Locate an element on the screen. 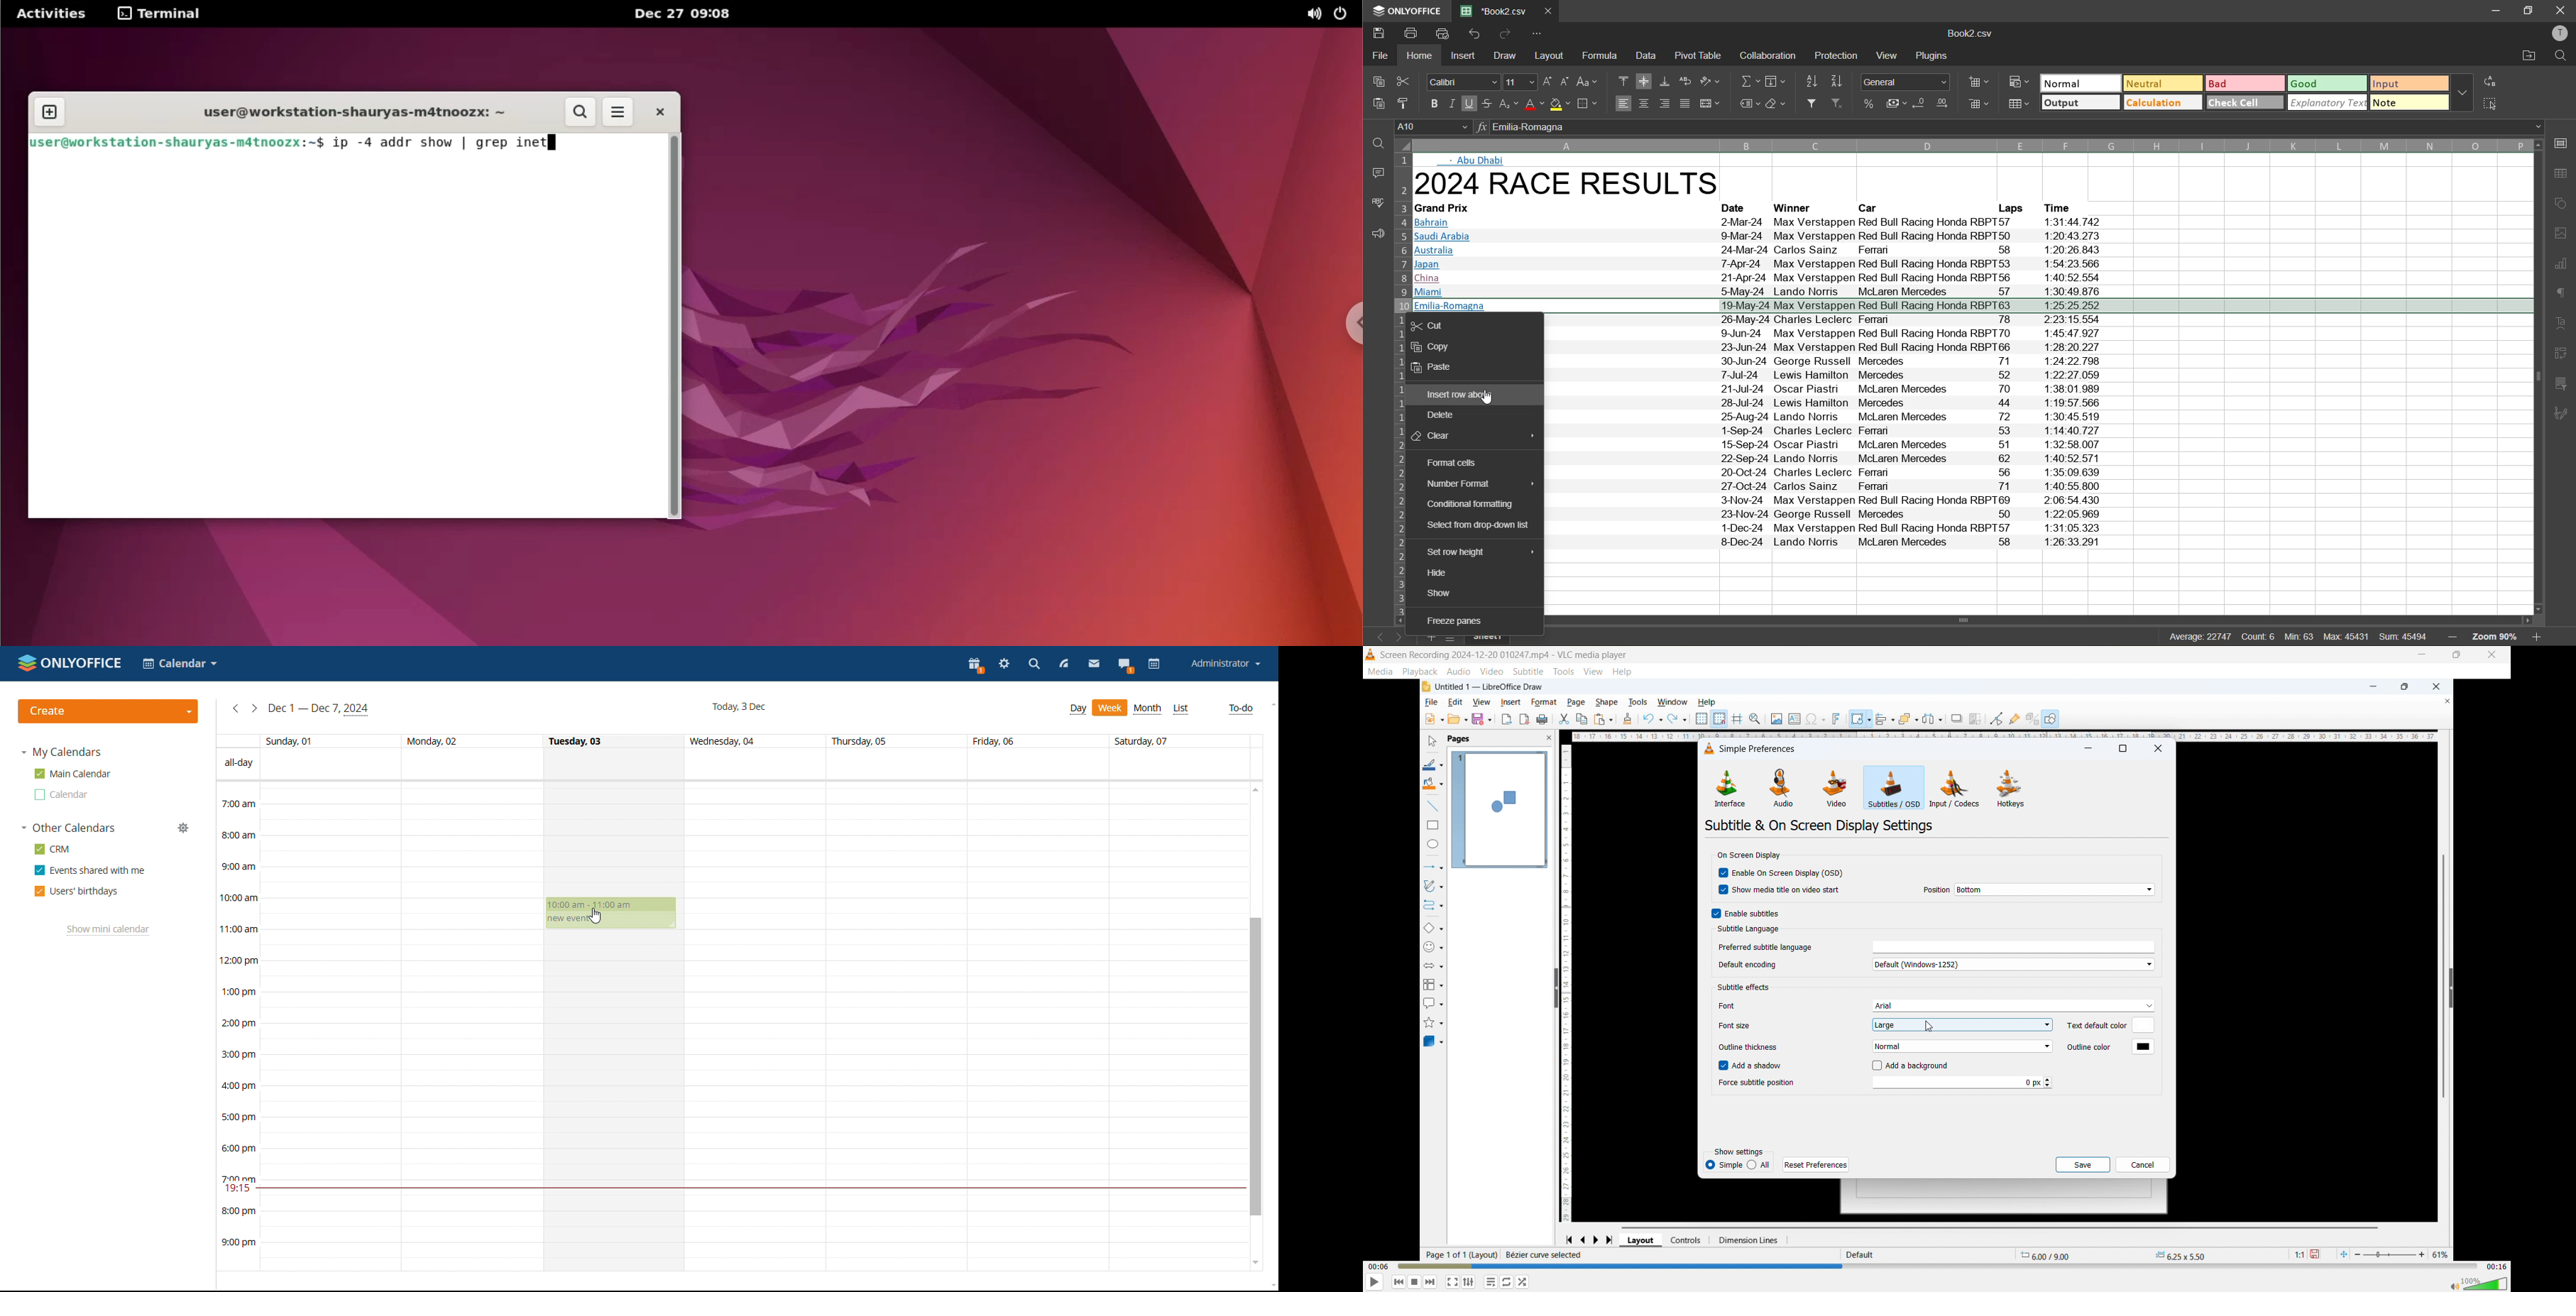  user@workstation-shauryas-m4tnoozx:~ is located at coordinates (349, 111).